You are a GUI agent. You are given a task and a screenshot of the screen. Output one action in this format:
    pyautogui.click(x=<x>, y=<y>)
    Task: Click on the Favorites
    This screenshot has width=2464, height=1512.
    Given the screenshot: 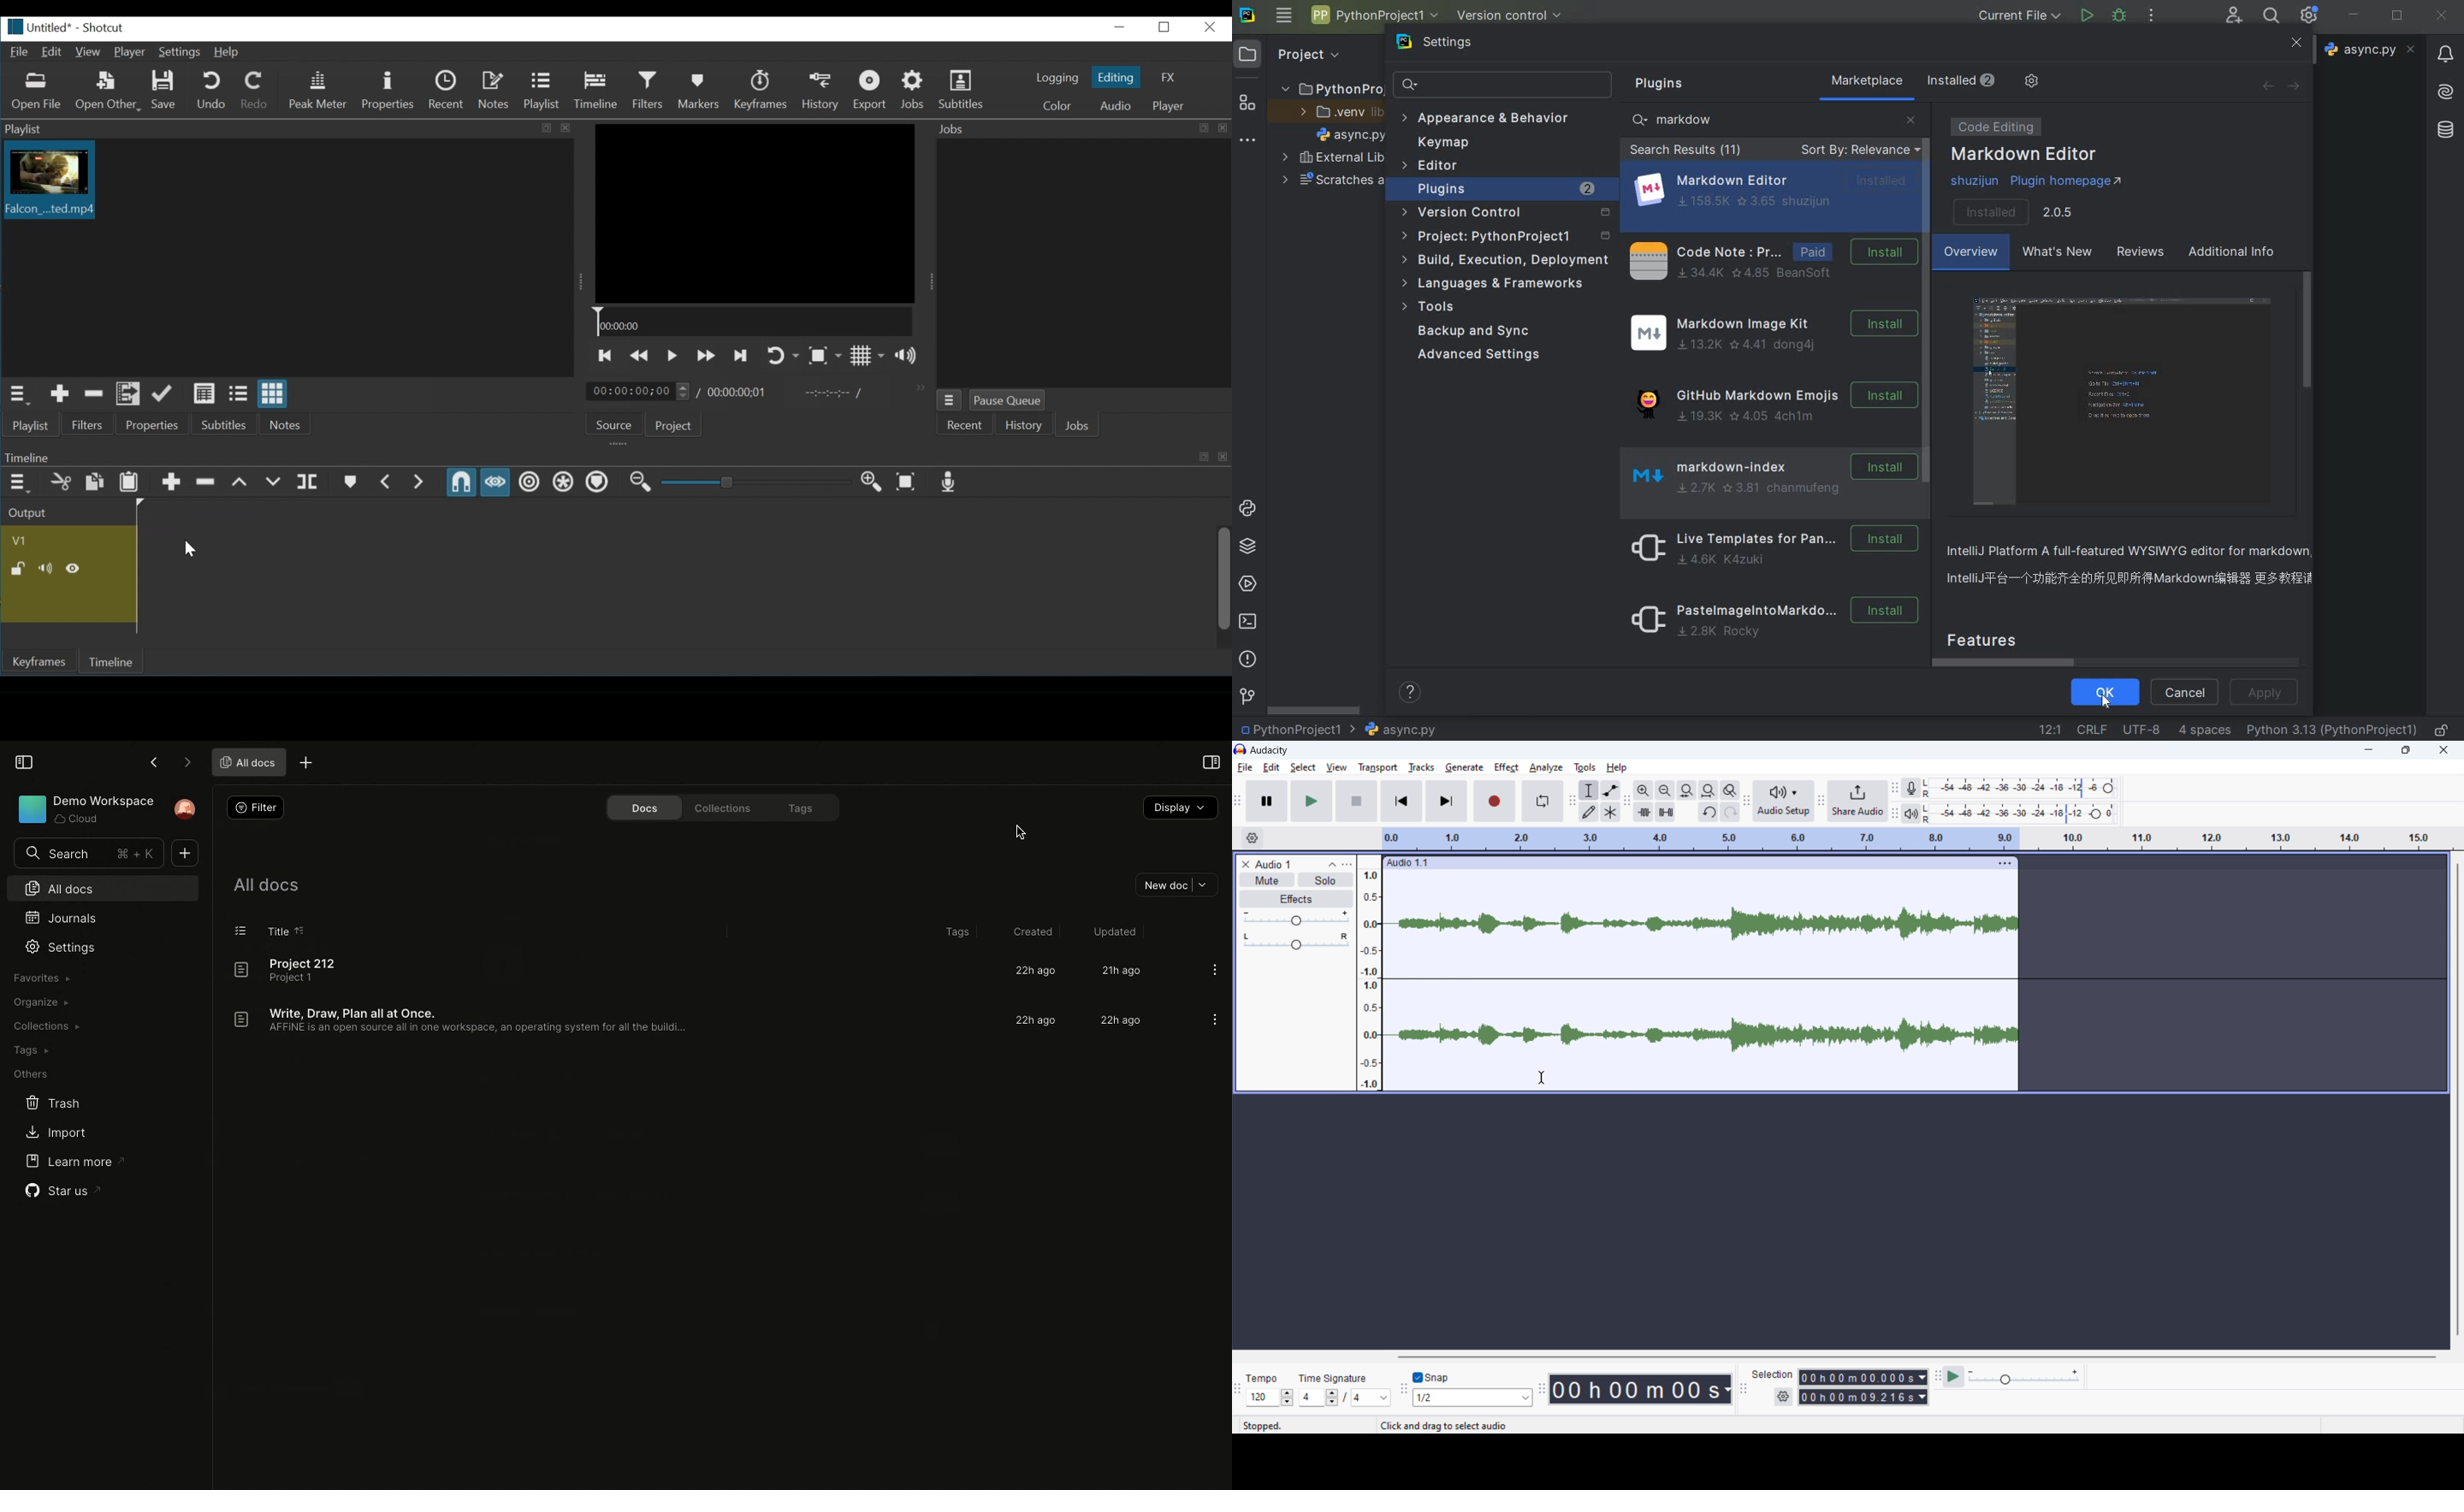 What is the action you would take?
    pyautogui.click(x=43, y=977)
    